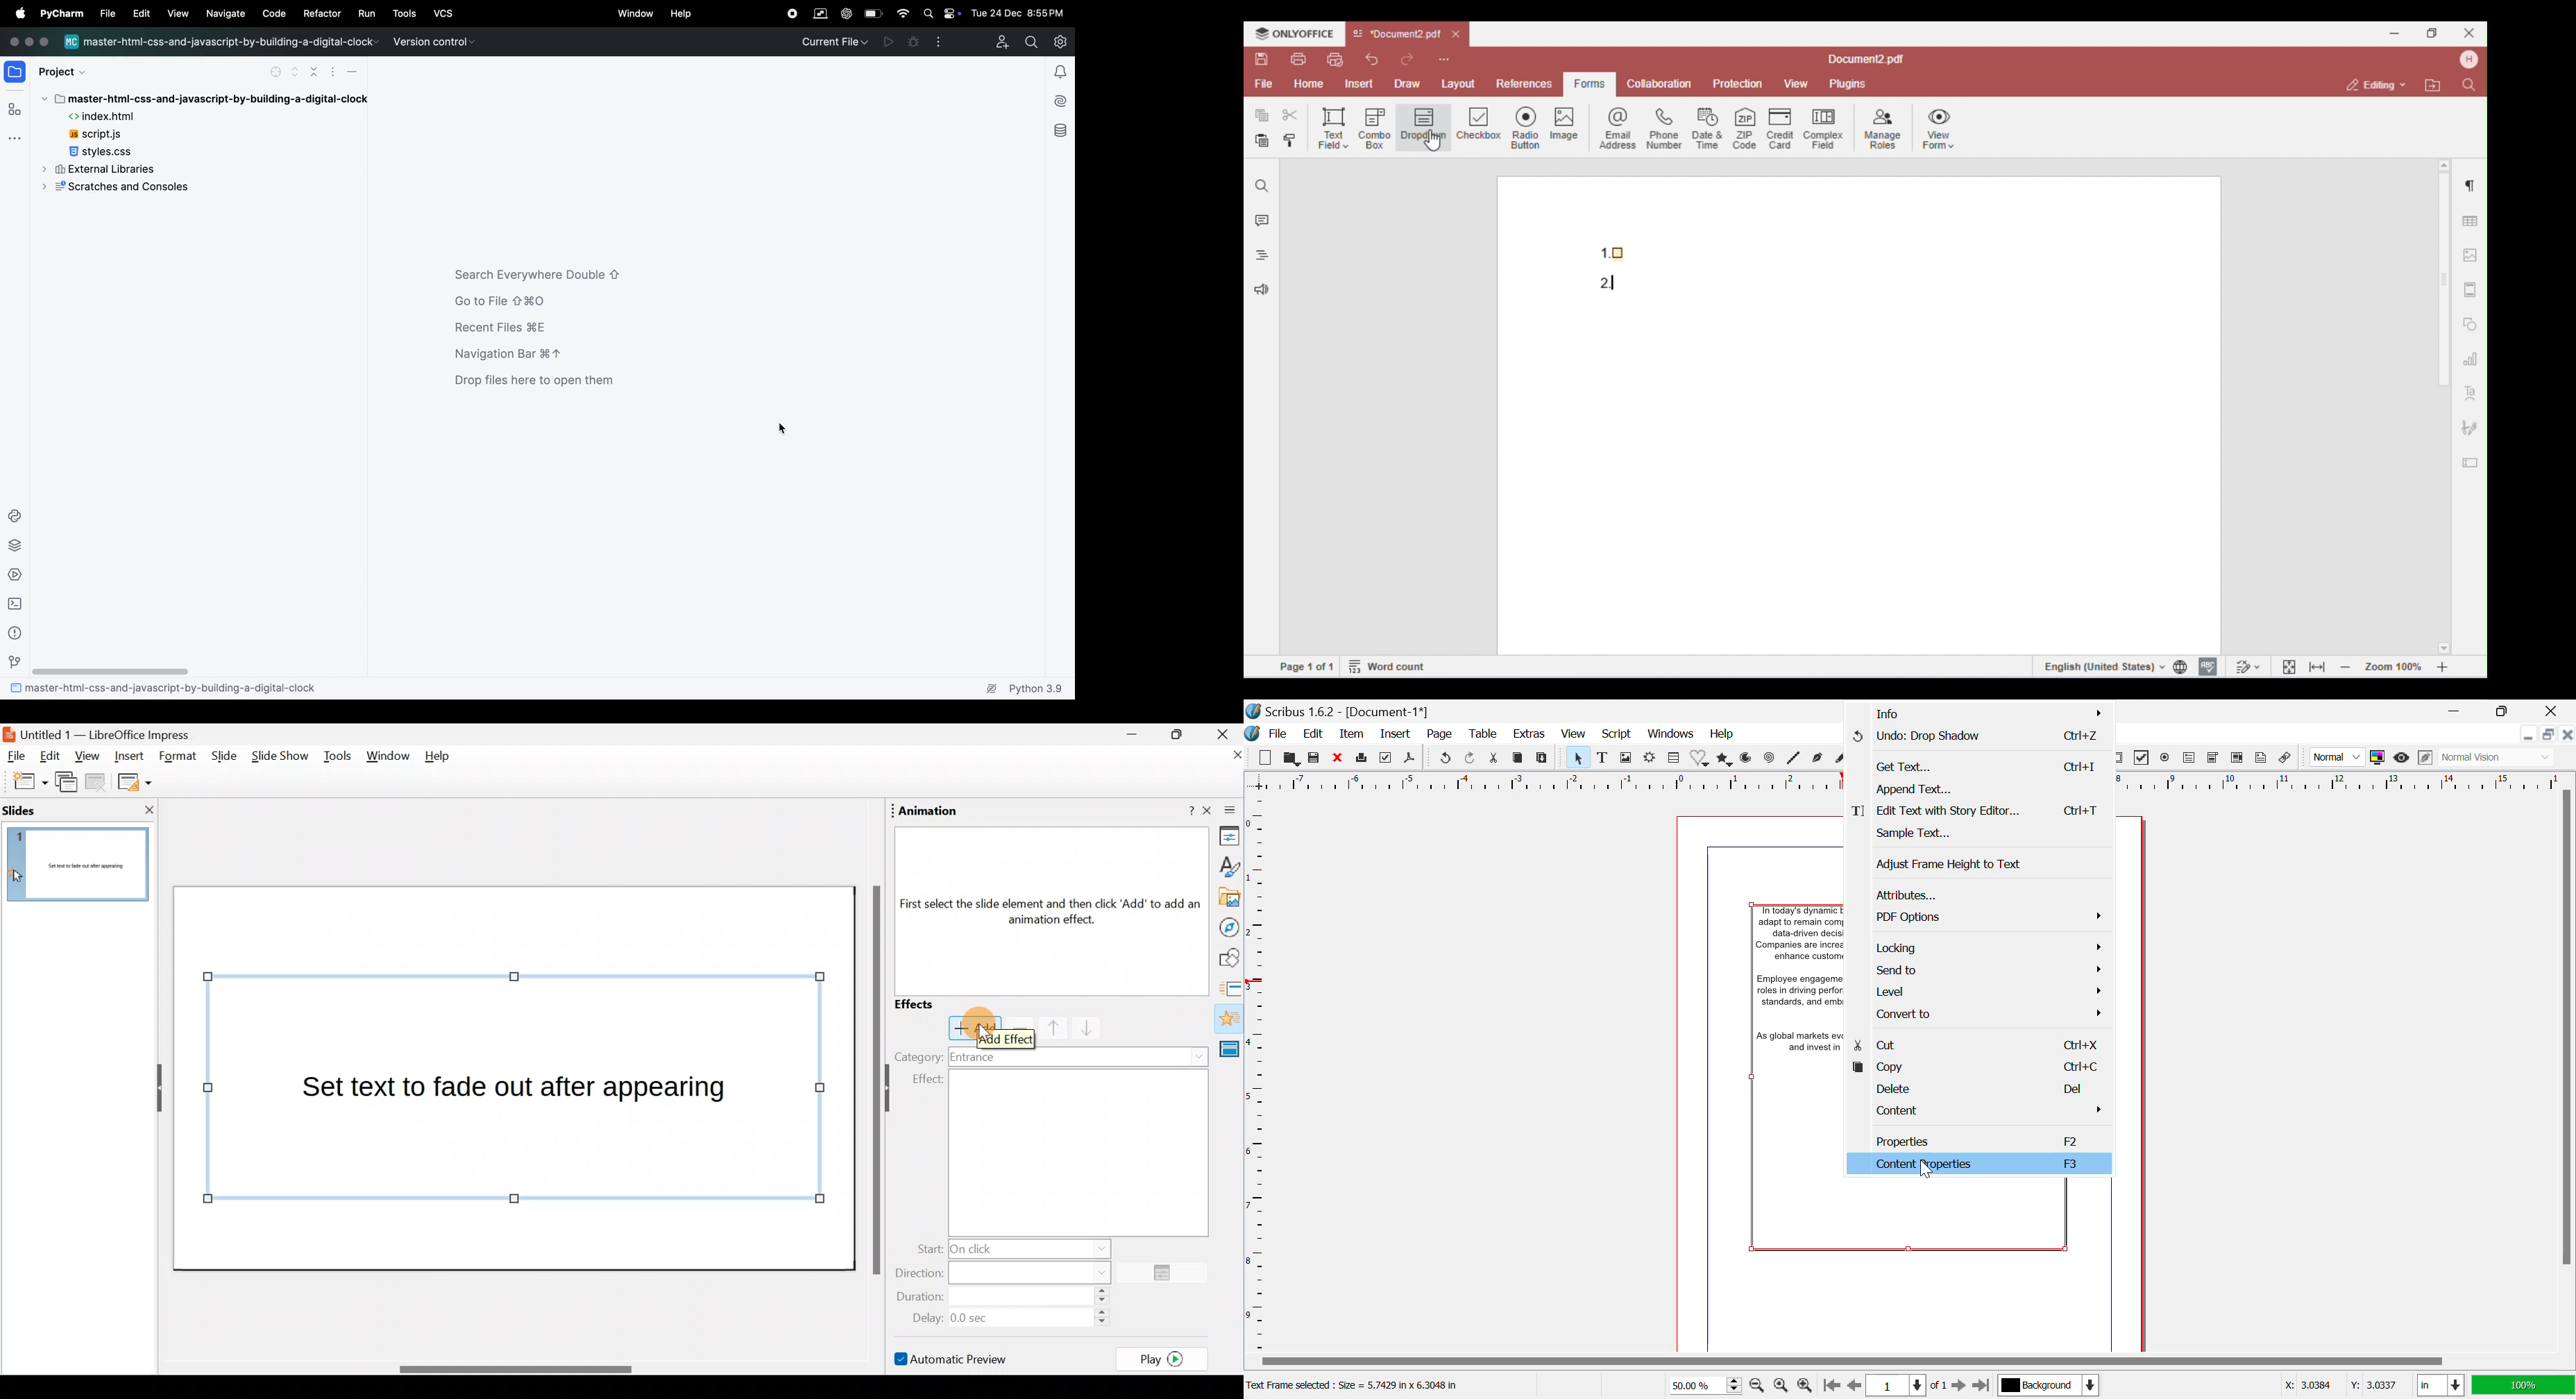  Describe the element at coordinates (1010, 1247) in the screenshot. I see `Start` at that location.